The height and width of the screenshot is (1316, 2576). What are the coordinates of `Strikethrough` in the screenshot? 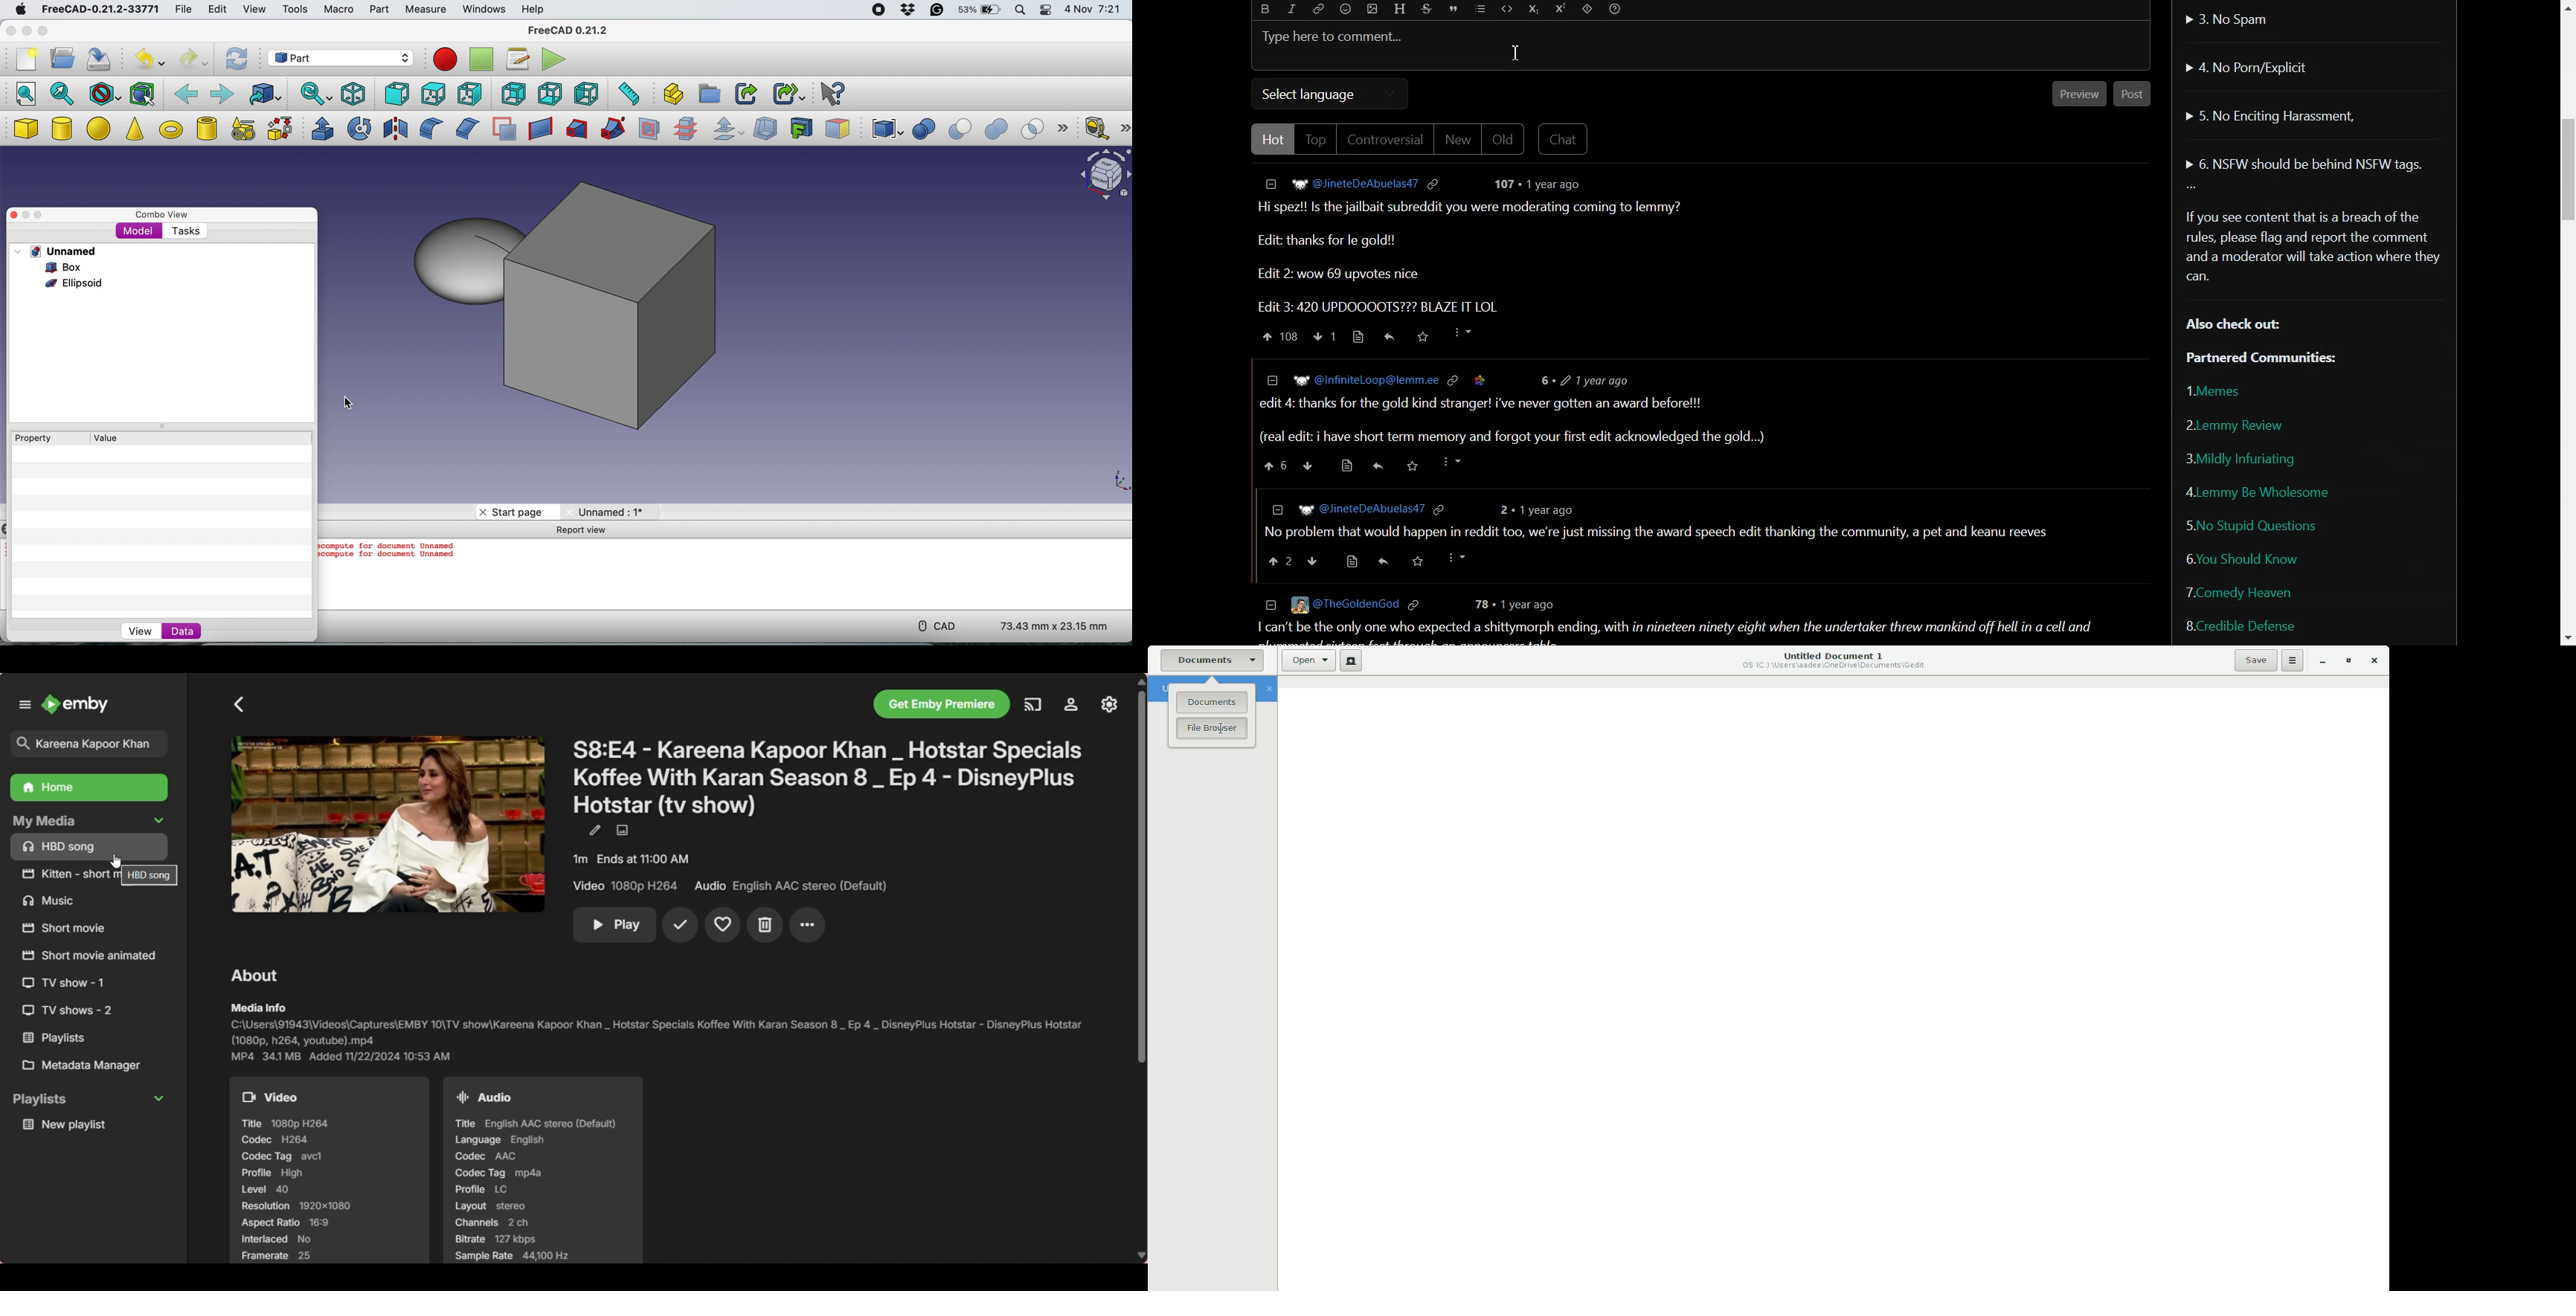 It's located at (1427, 9).